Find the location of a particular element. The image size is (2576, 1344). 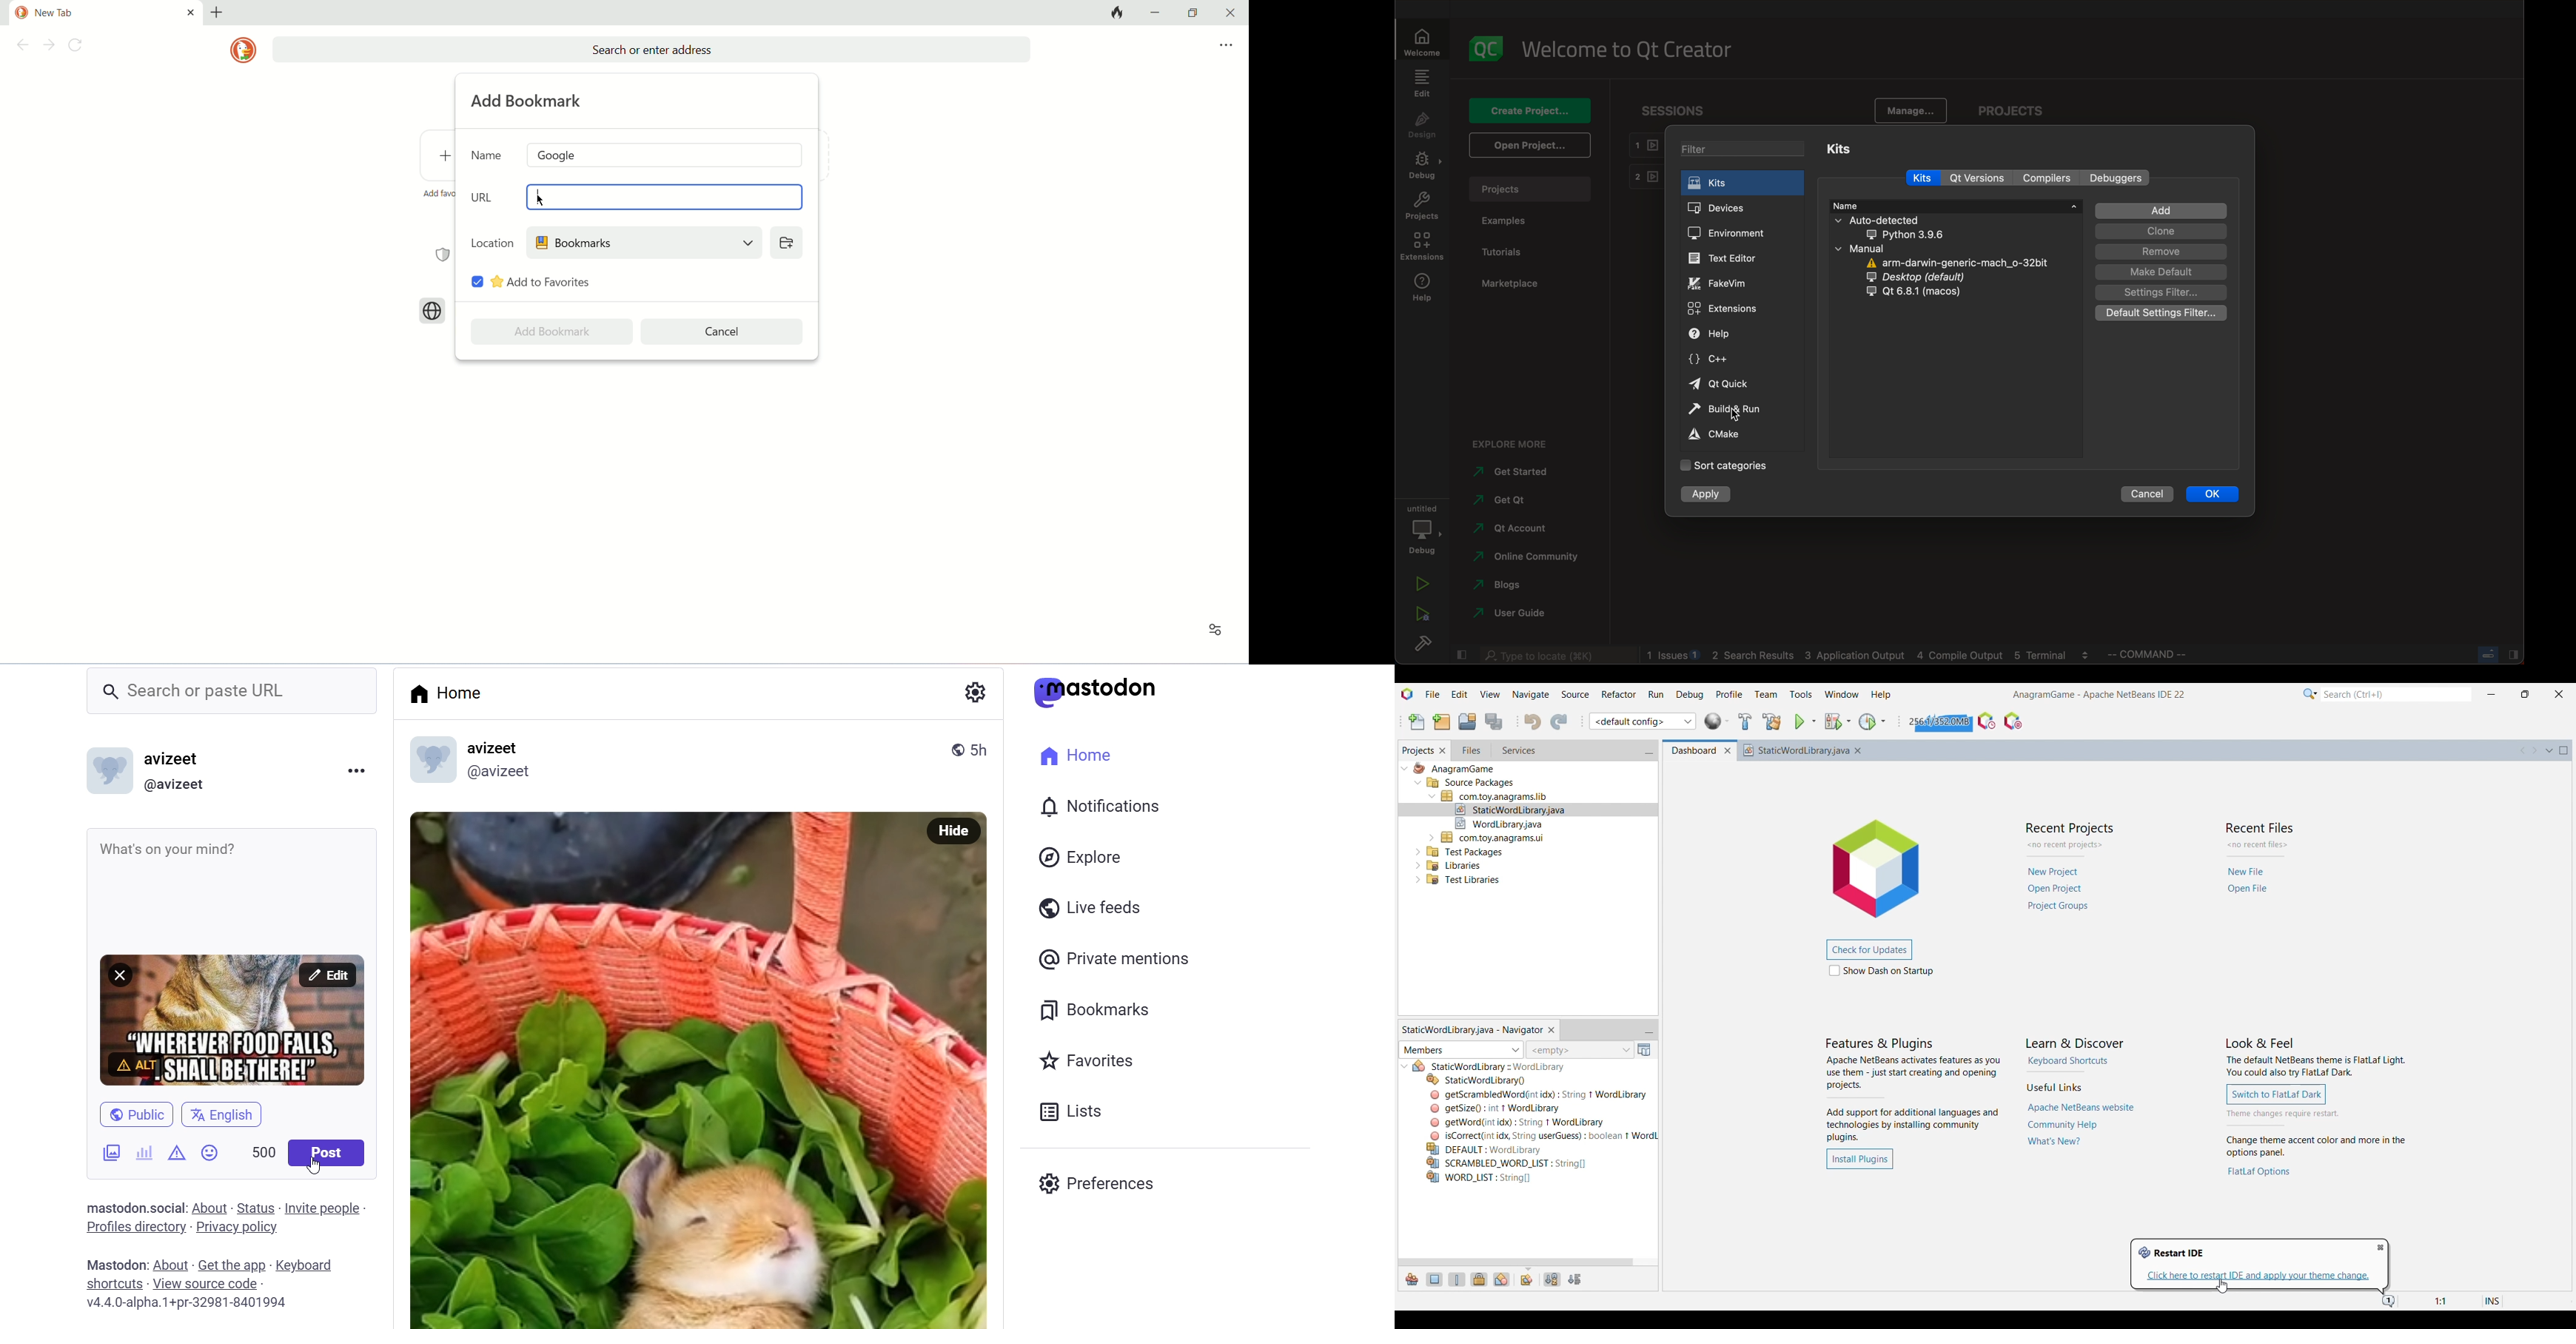

edit is located at coordinates (326, 975).